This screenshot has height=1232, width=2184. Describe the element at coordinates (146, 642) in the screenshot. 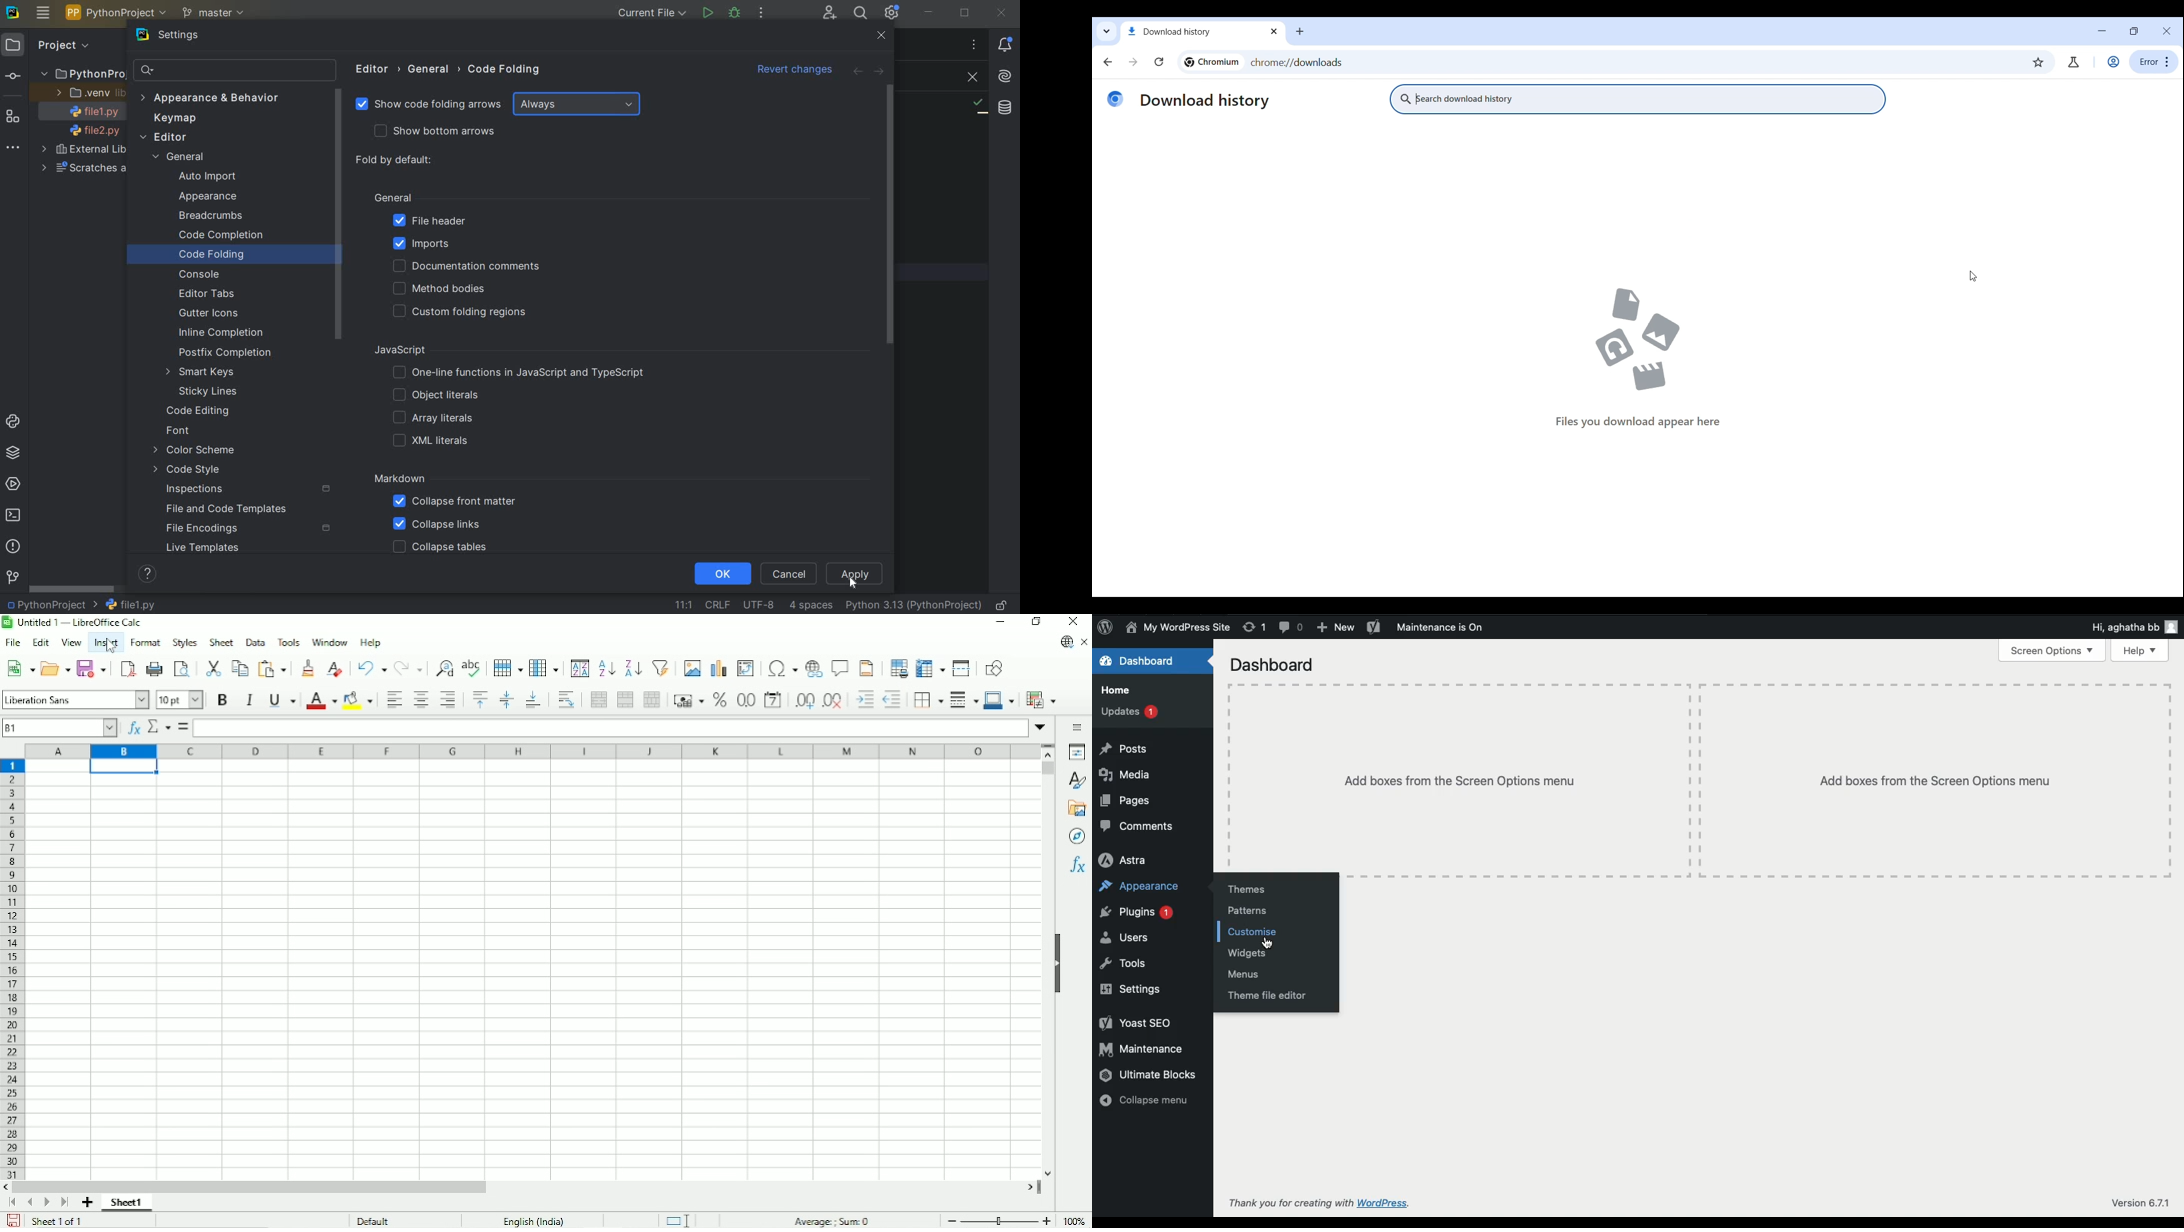

I see `Format` at that location.